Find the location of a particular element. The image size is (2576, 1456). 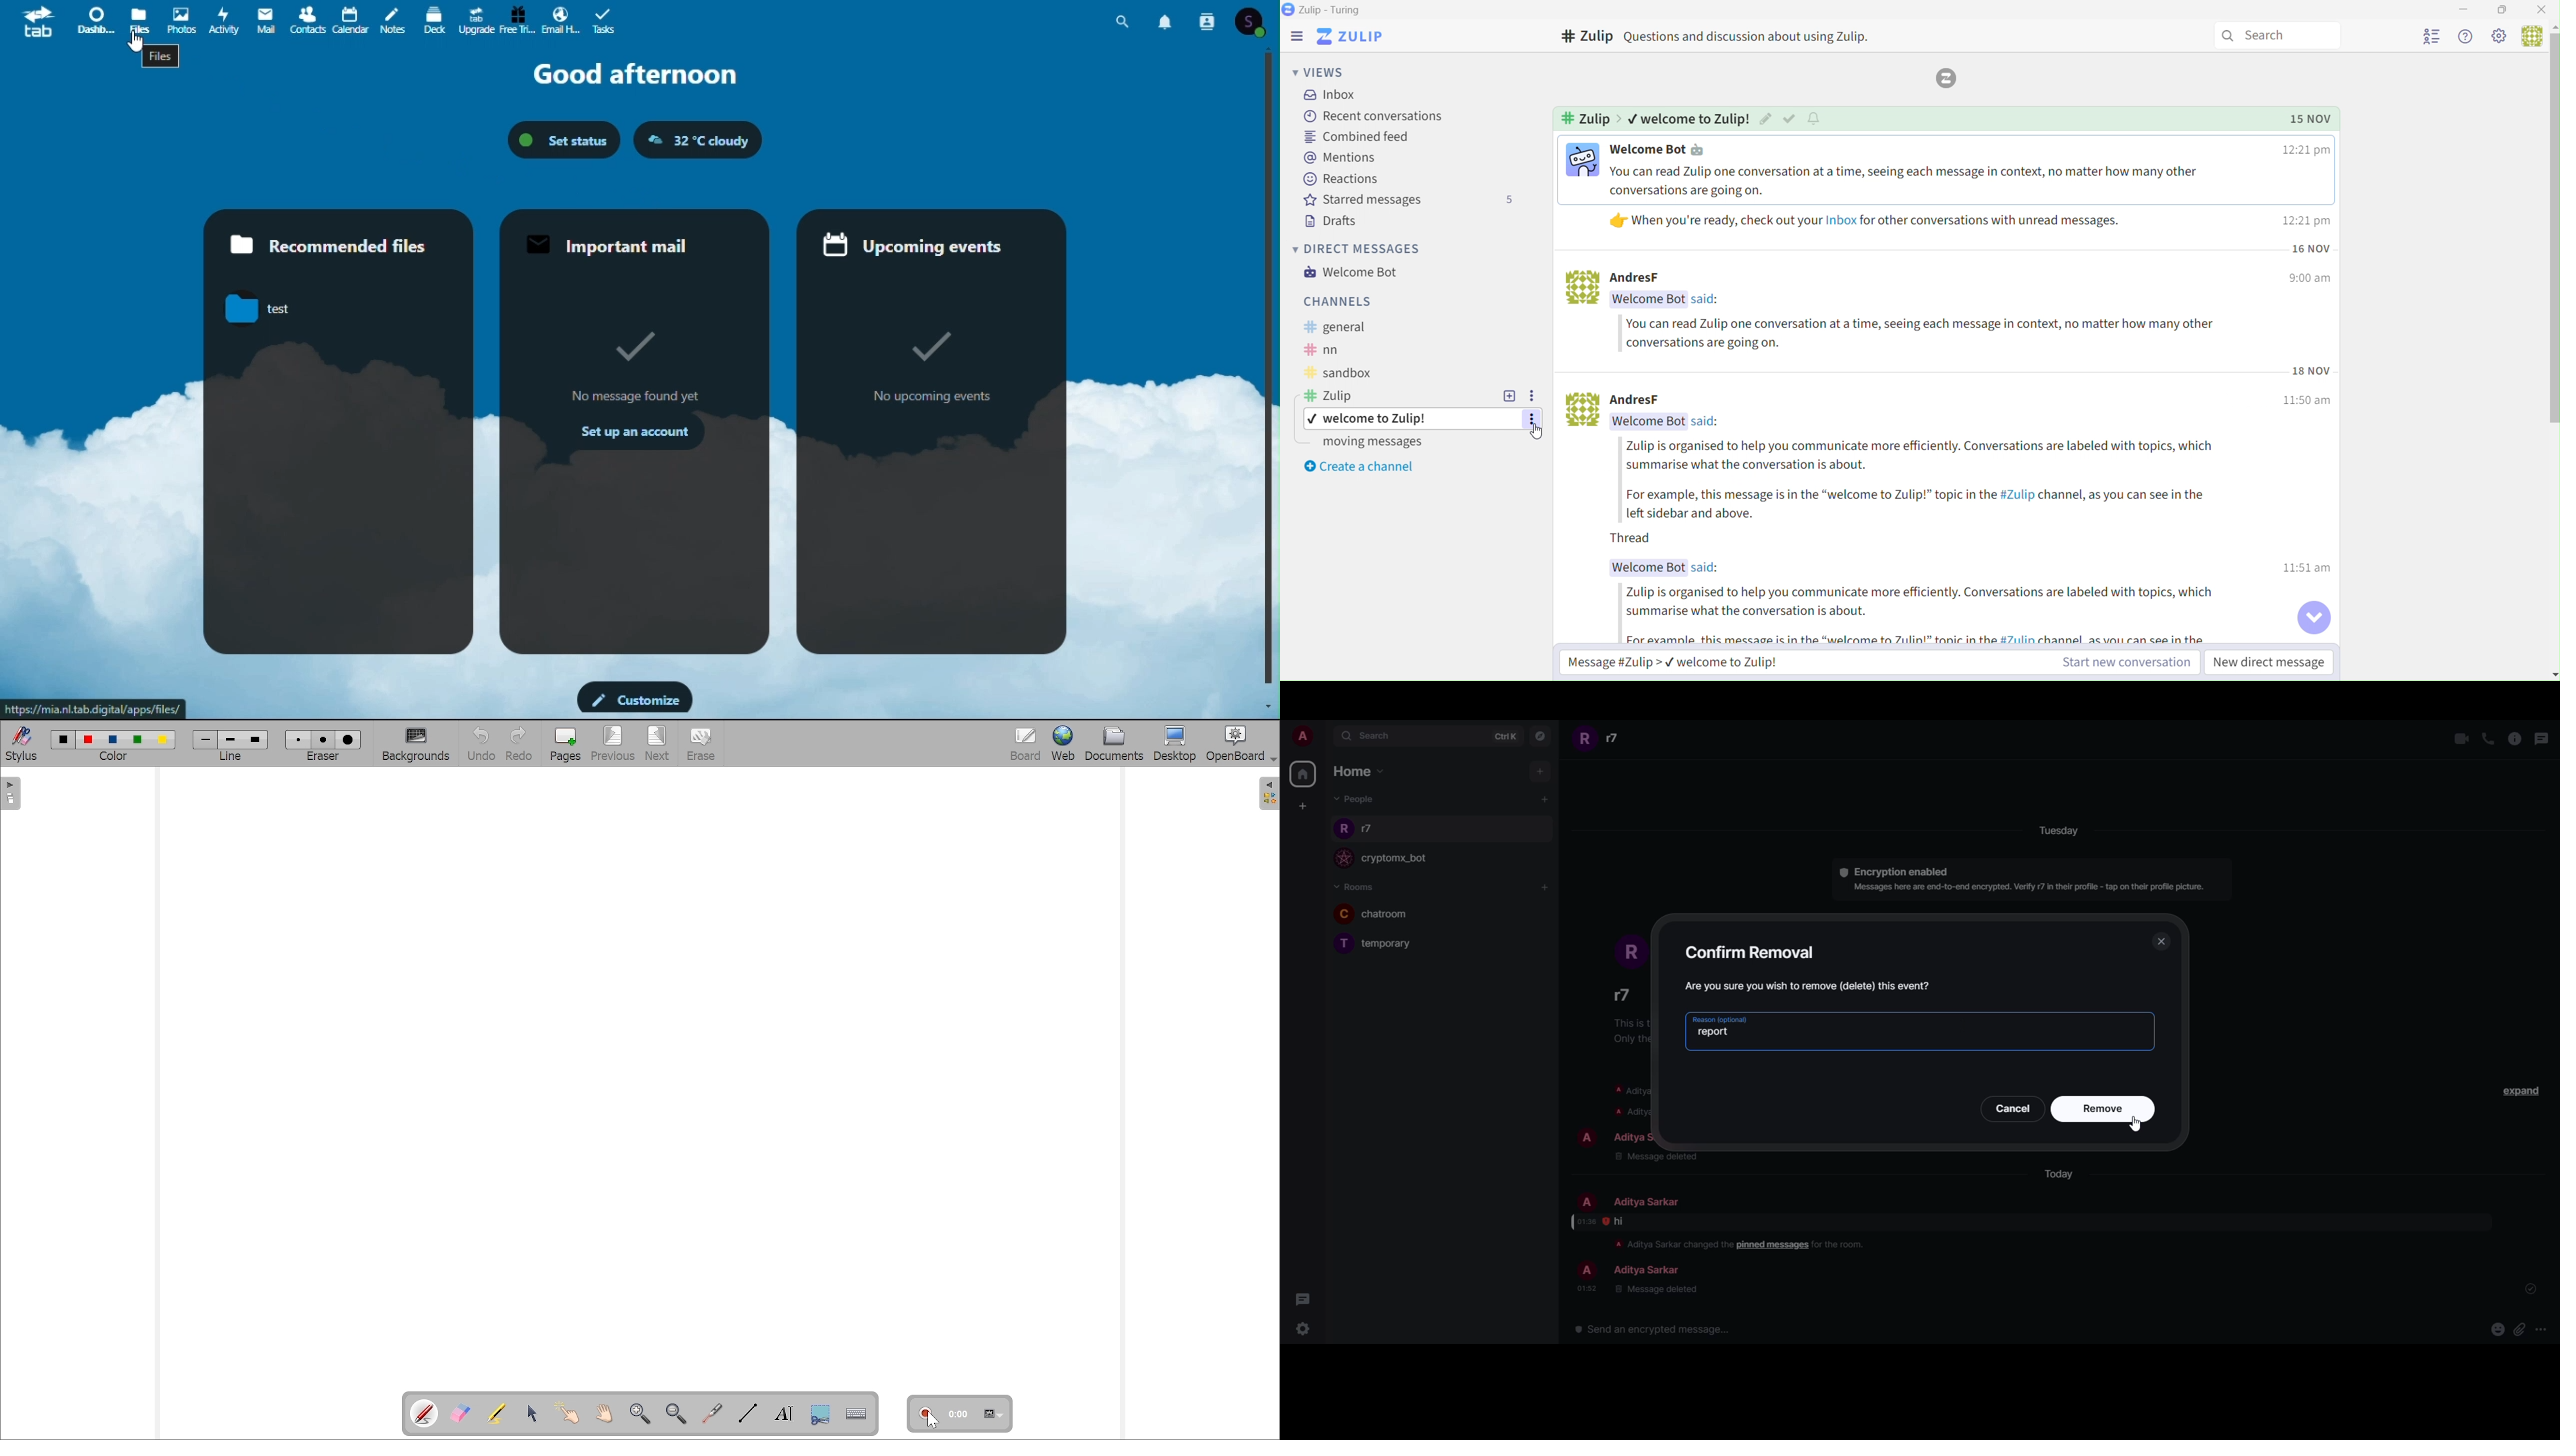

vertical Scroll bar is located at coordinates (1272, 369).